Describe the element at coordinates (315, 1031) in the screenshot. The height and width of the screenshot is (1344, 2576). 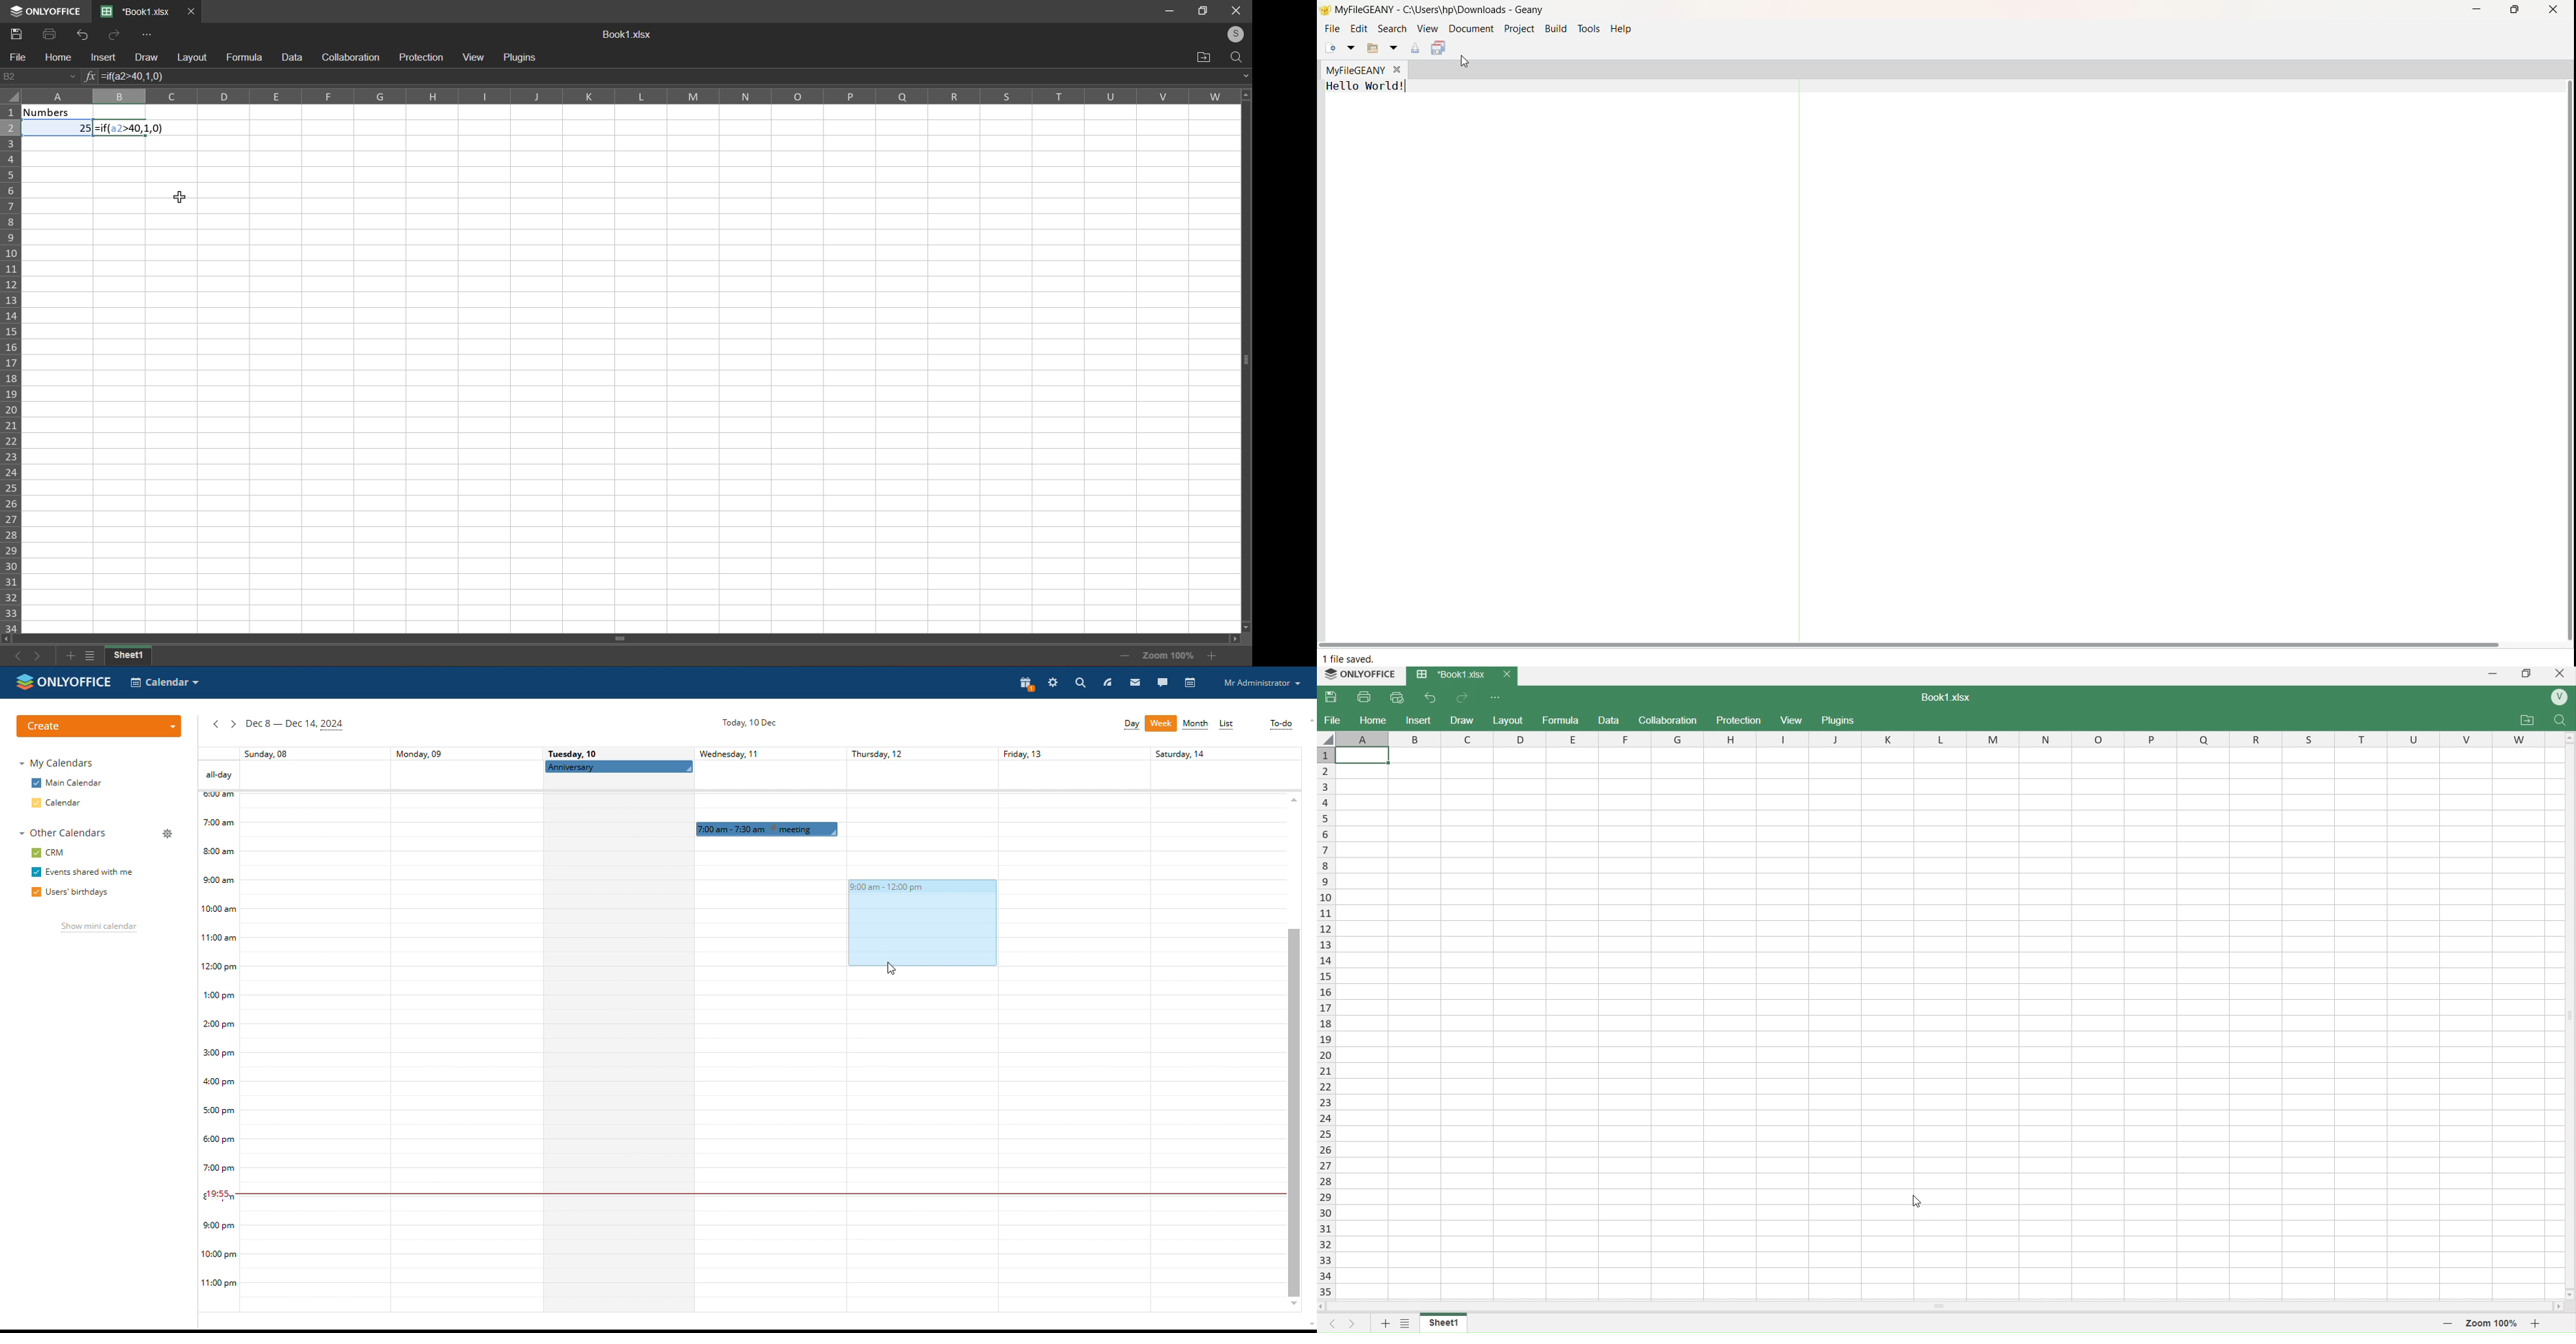
I see `sunday` at that location.